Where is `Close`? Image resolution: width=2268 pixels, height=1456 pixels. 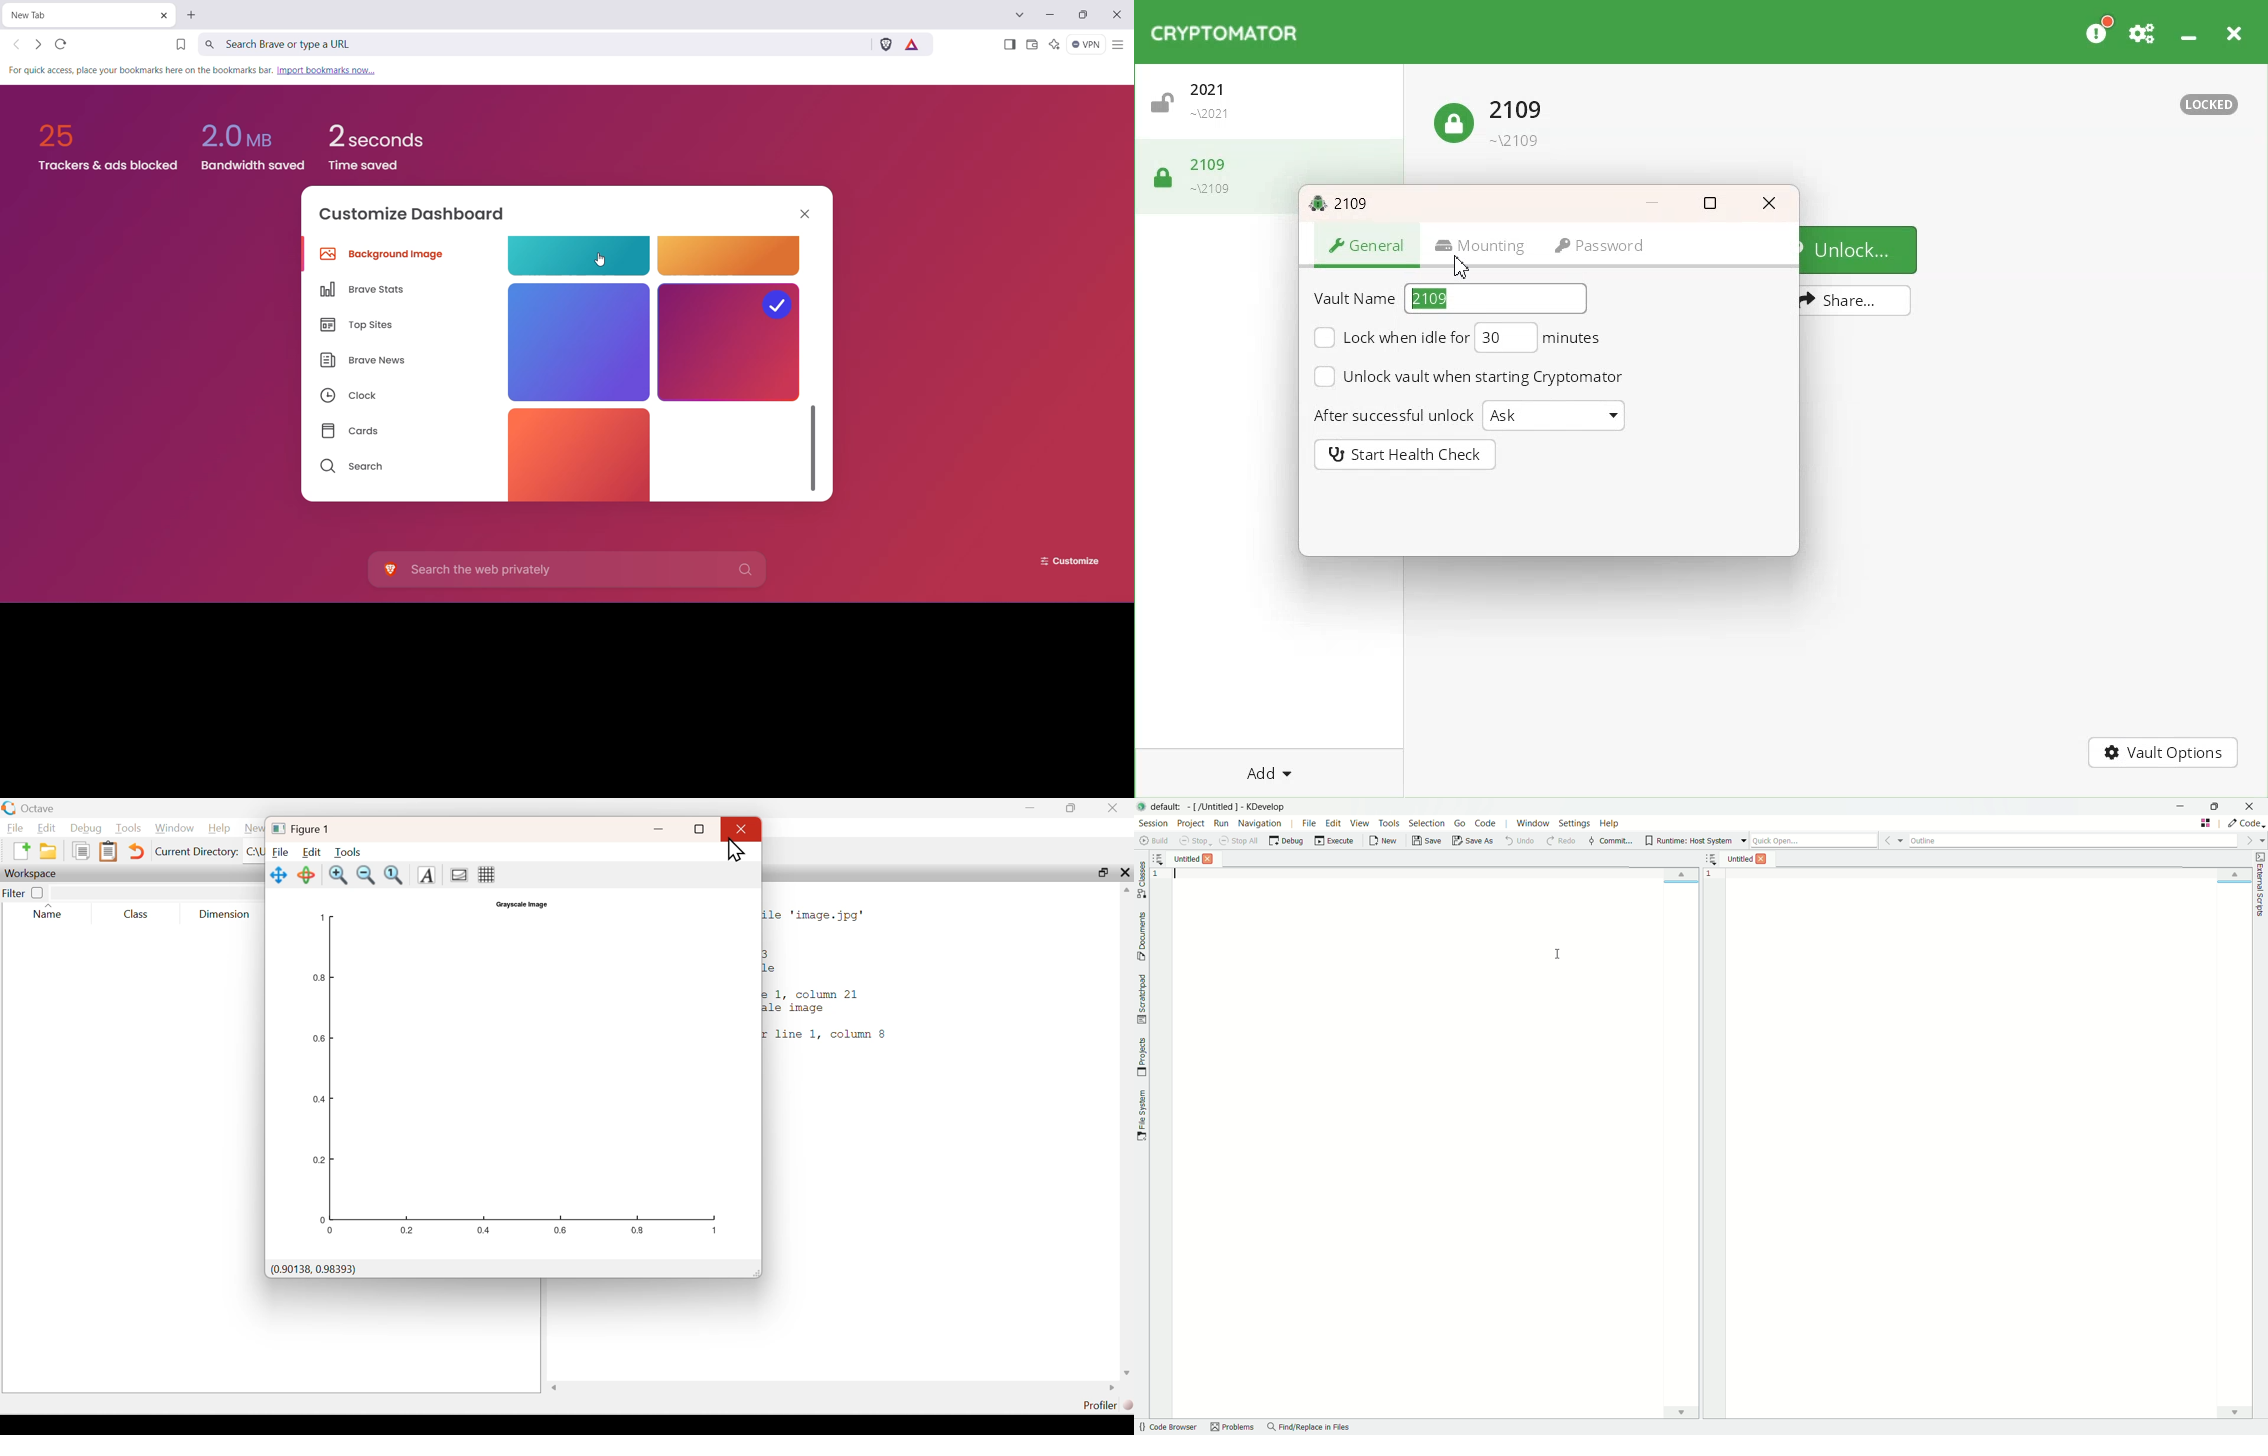 Close is located at coordinates (2236, 32).